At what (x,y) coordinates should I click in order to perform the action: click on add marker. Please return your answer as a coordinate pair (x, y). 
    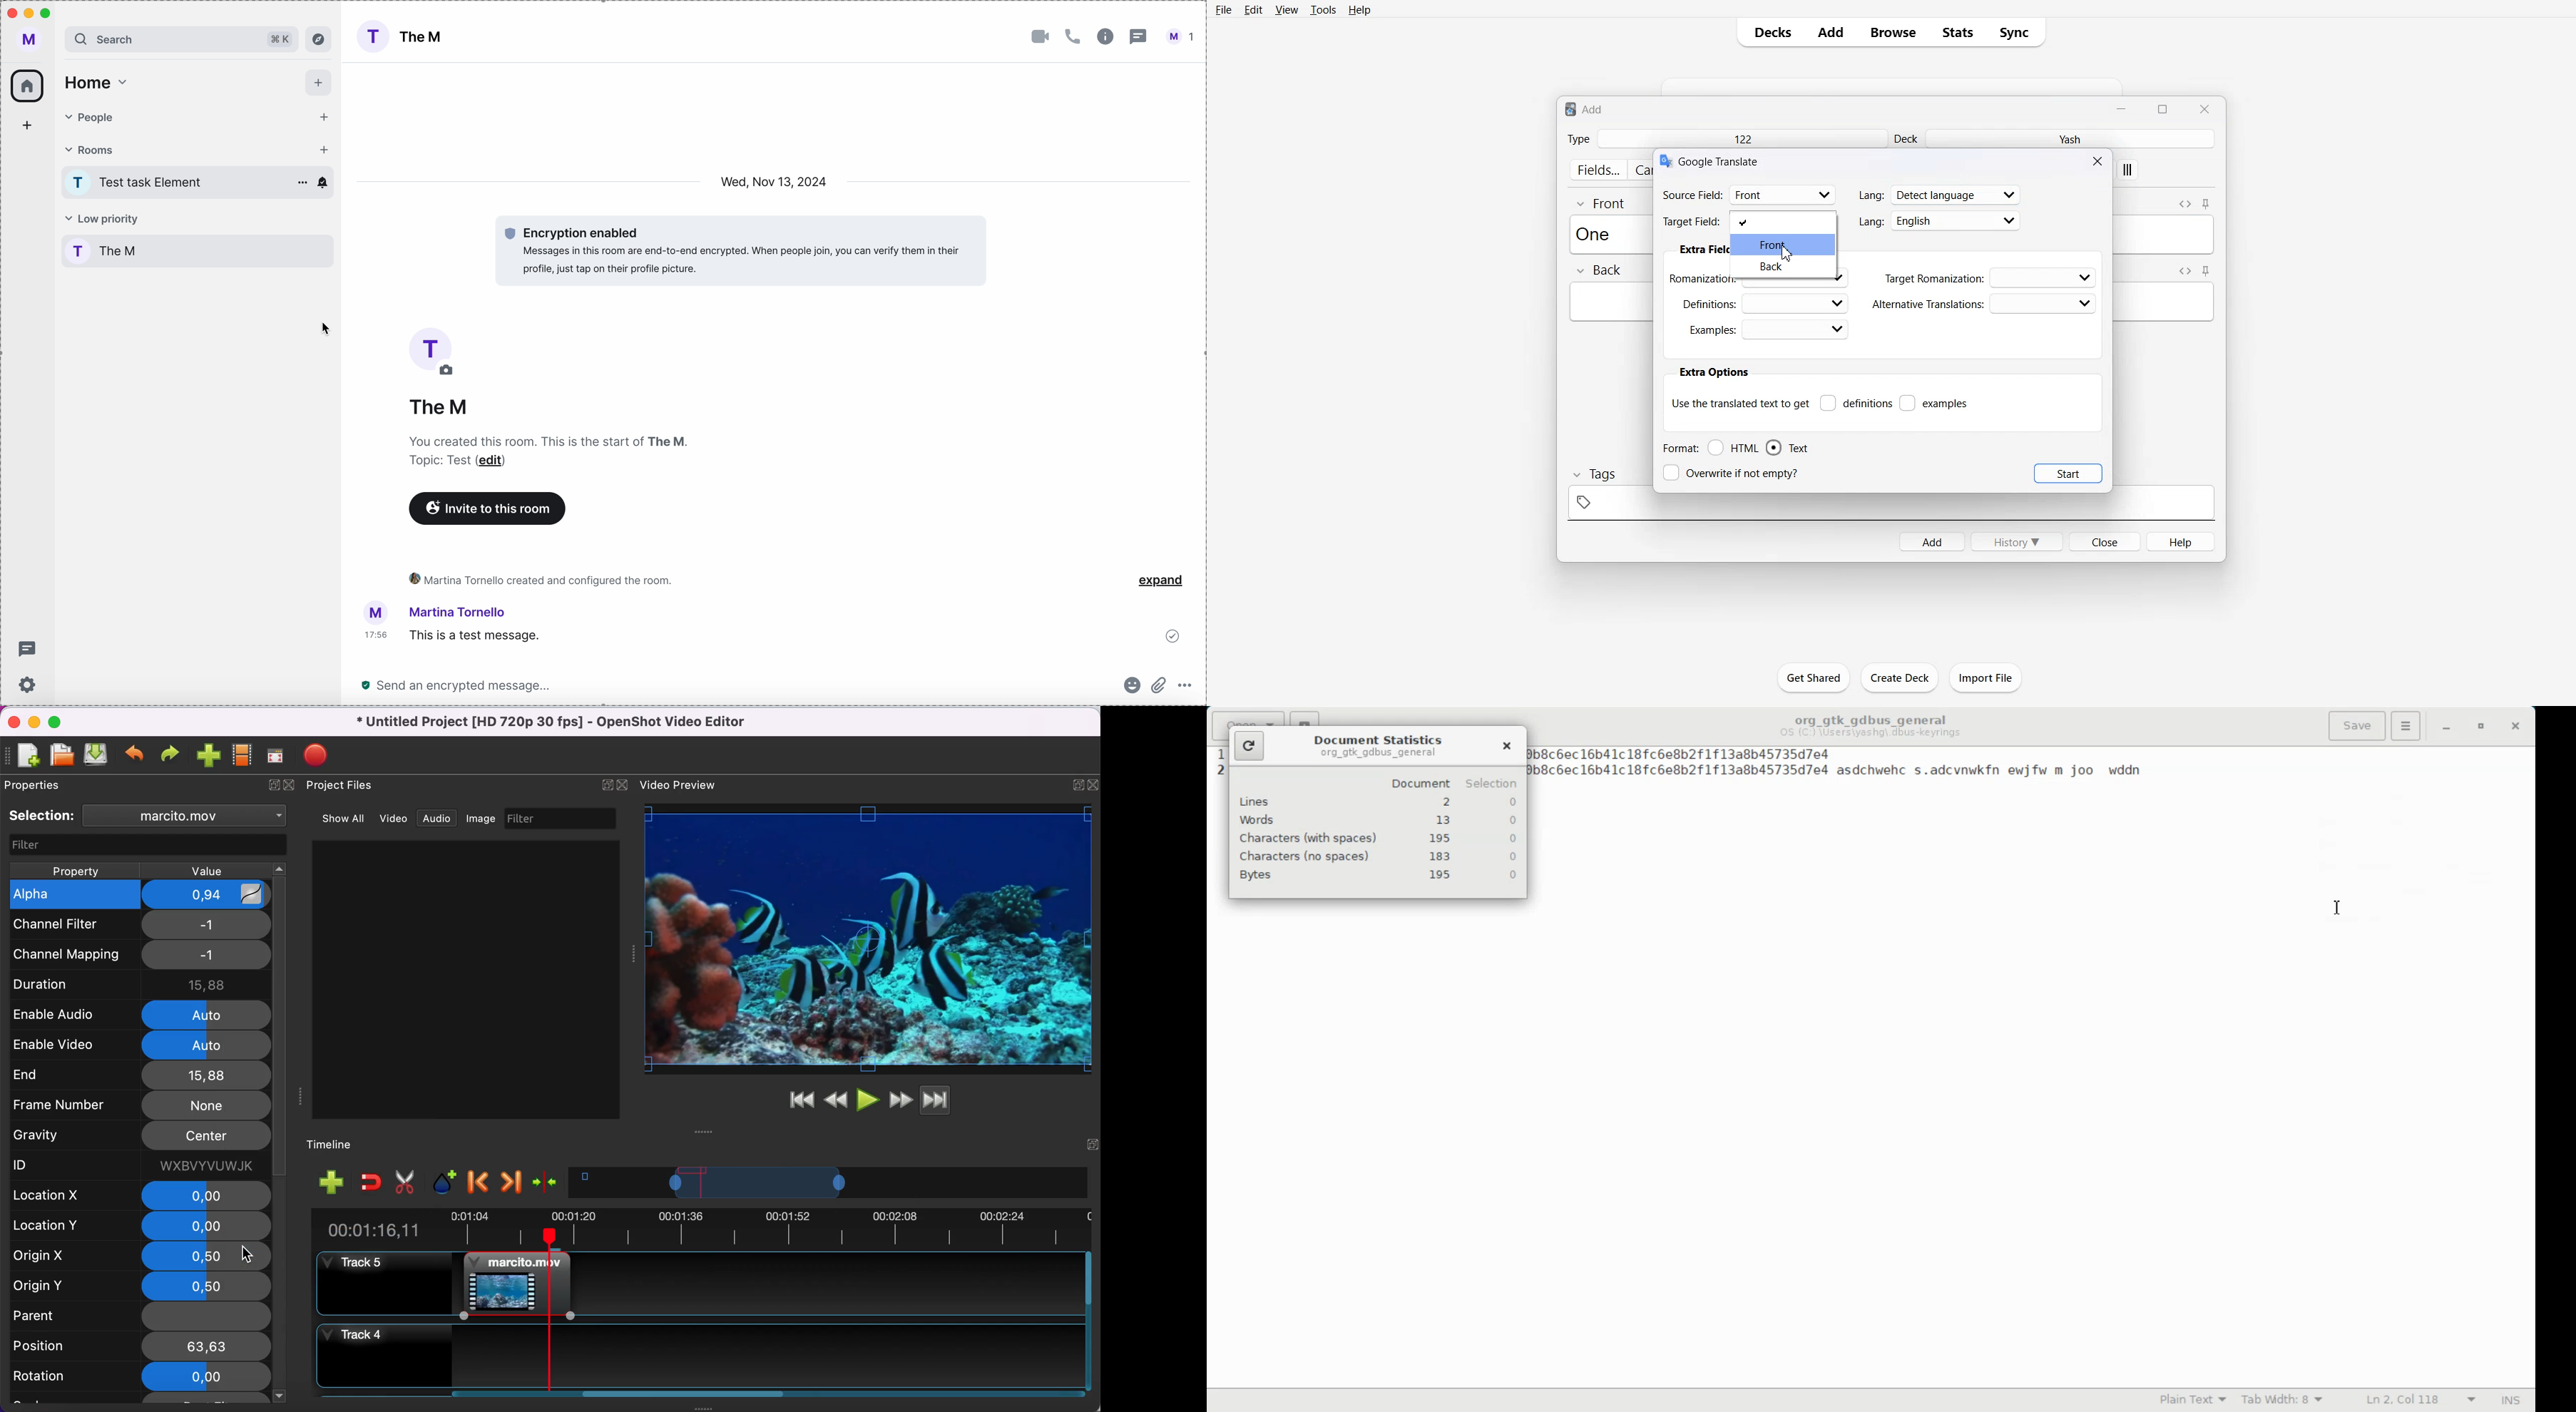
    Looking at the image, I should click on (445, 1182).